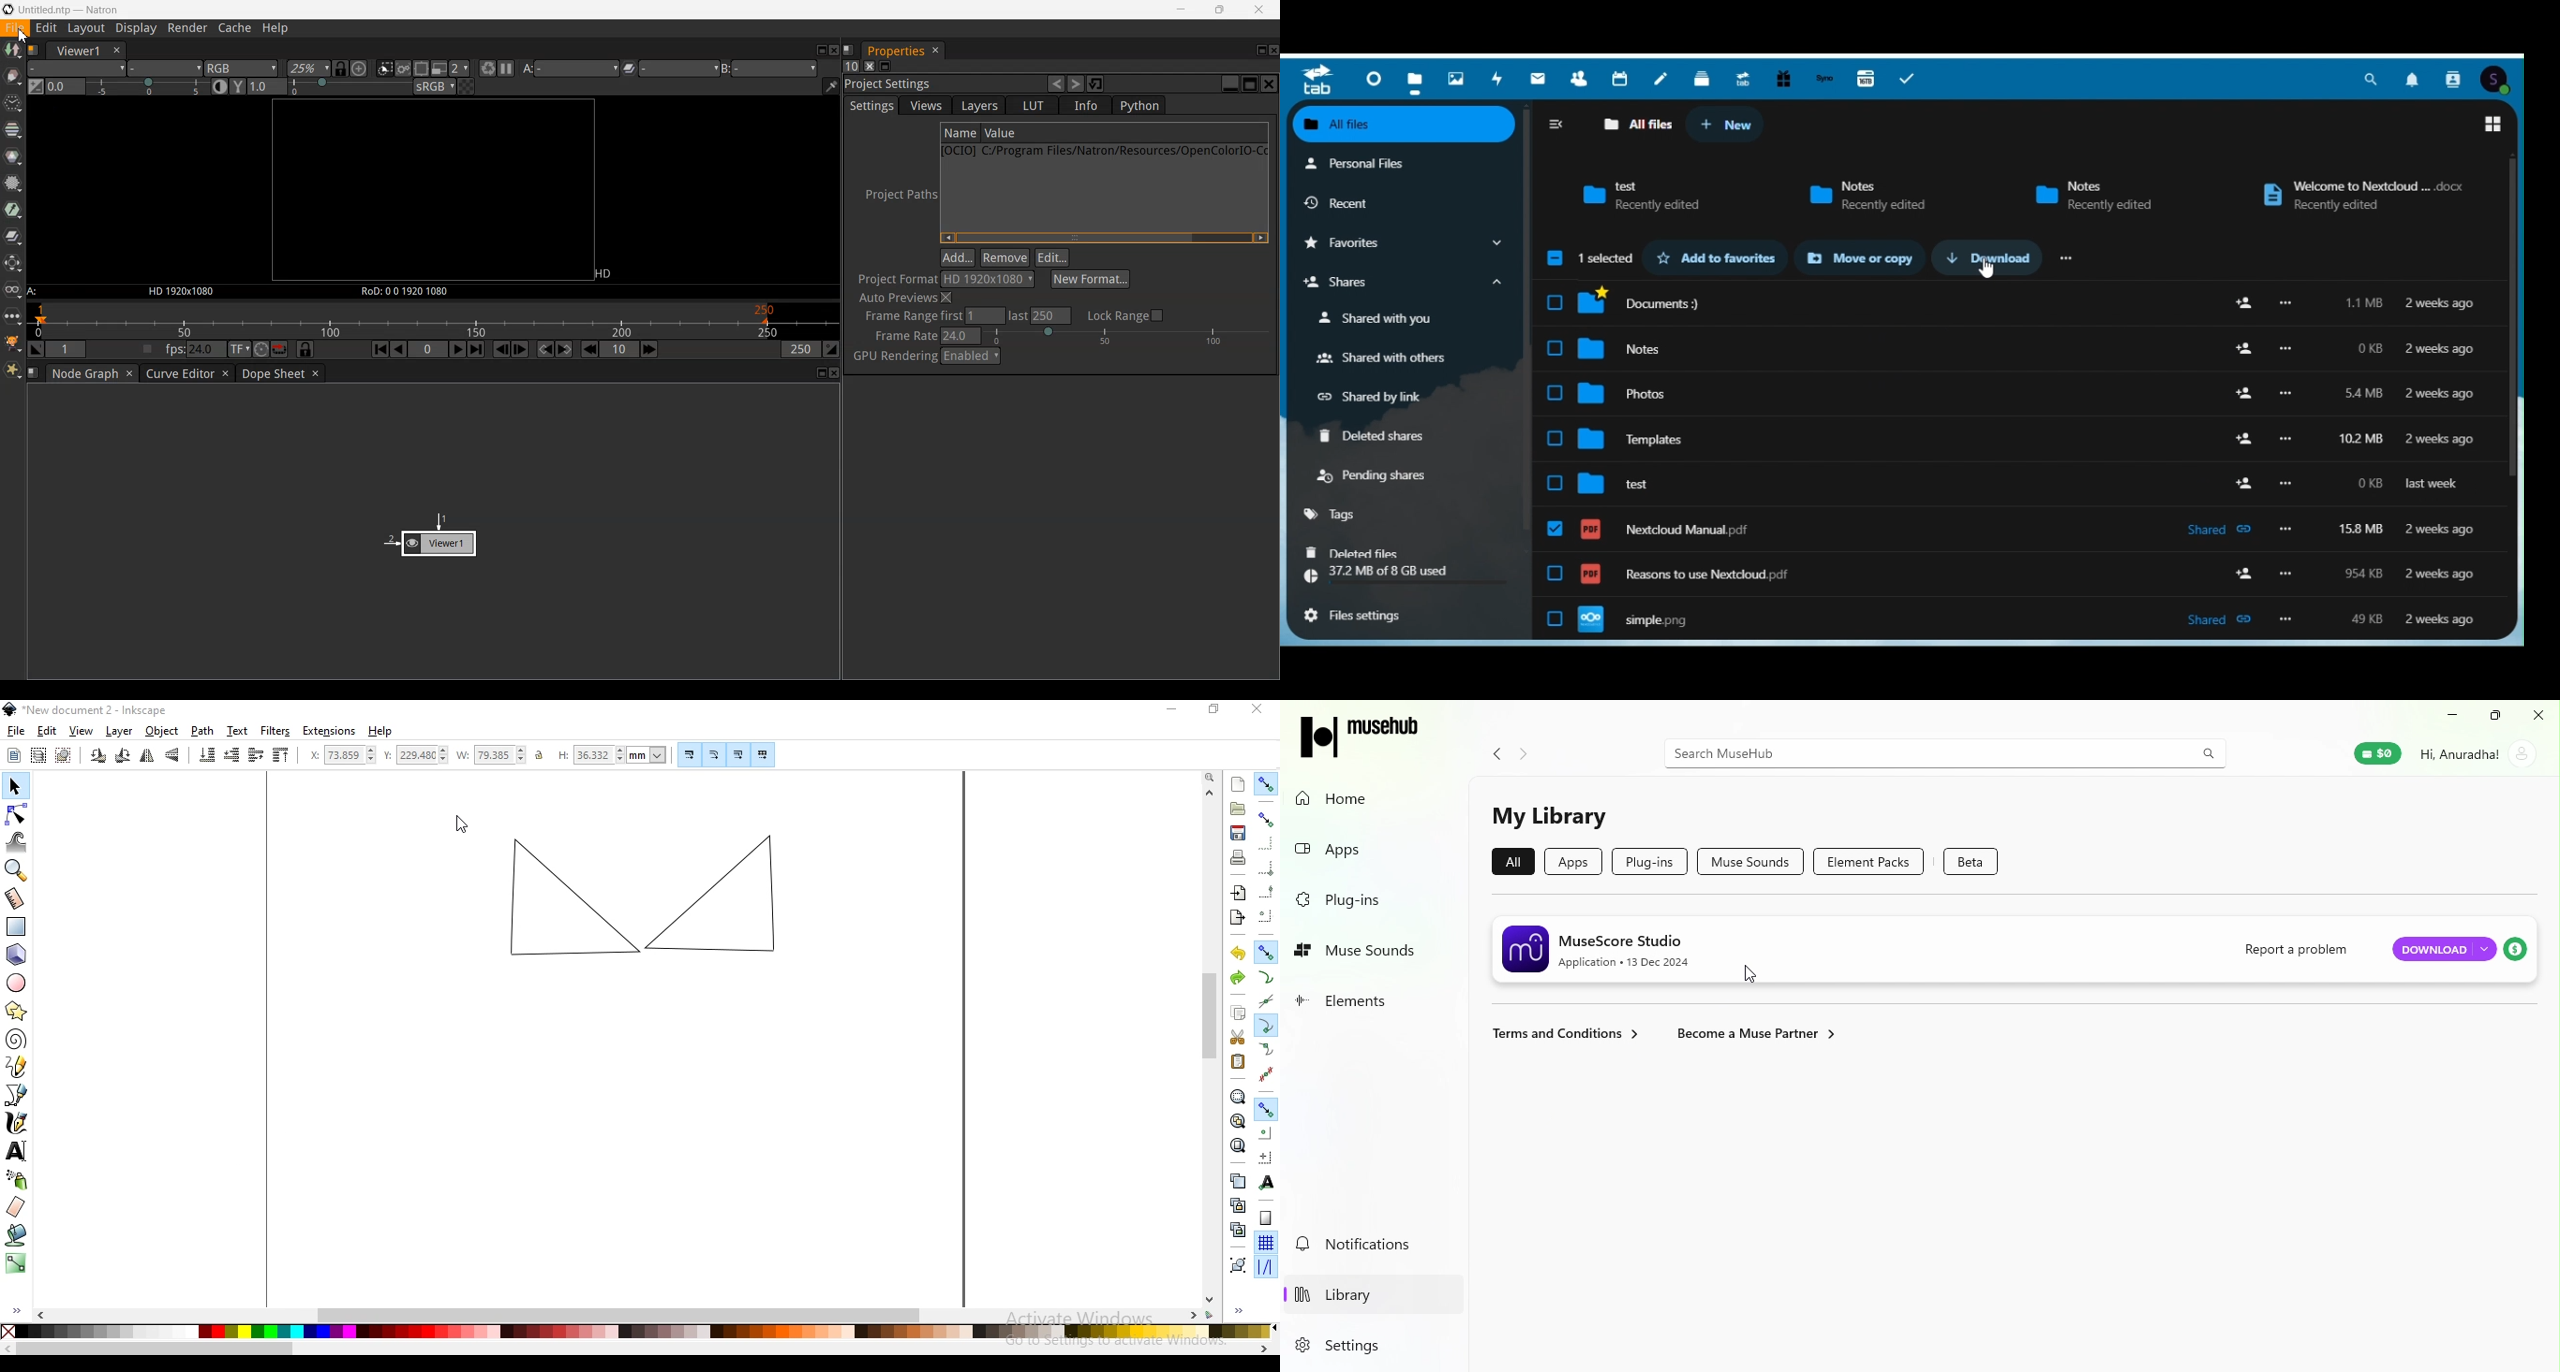  I want to click on create circles, arcs and ellipses, so click(18, 985).